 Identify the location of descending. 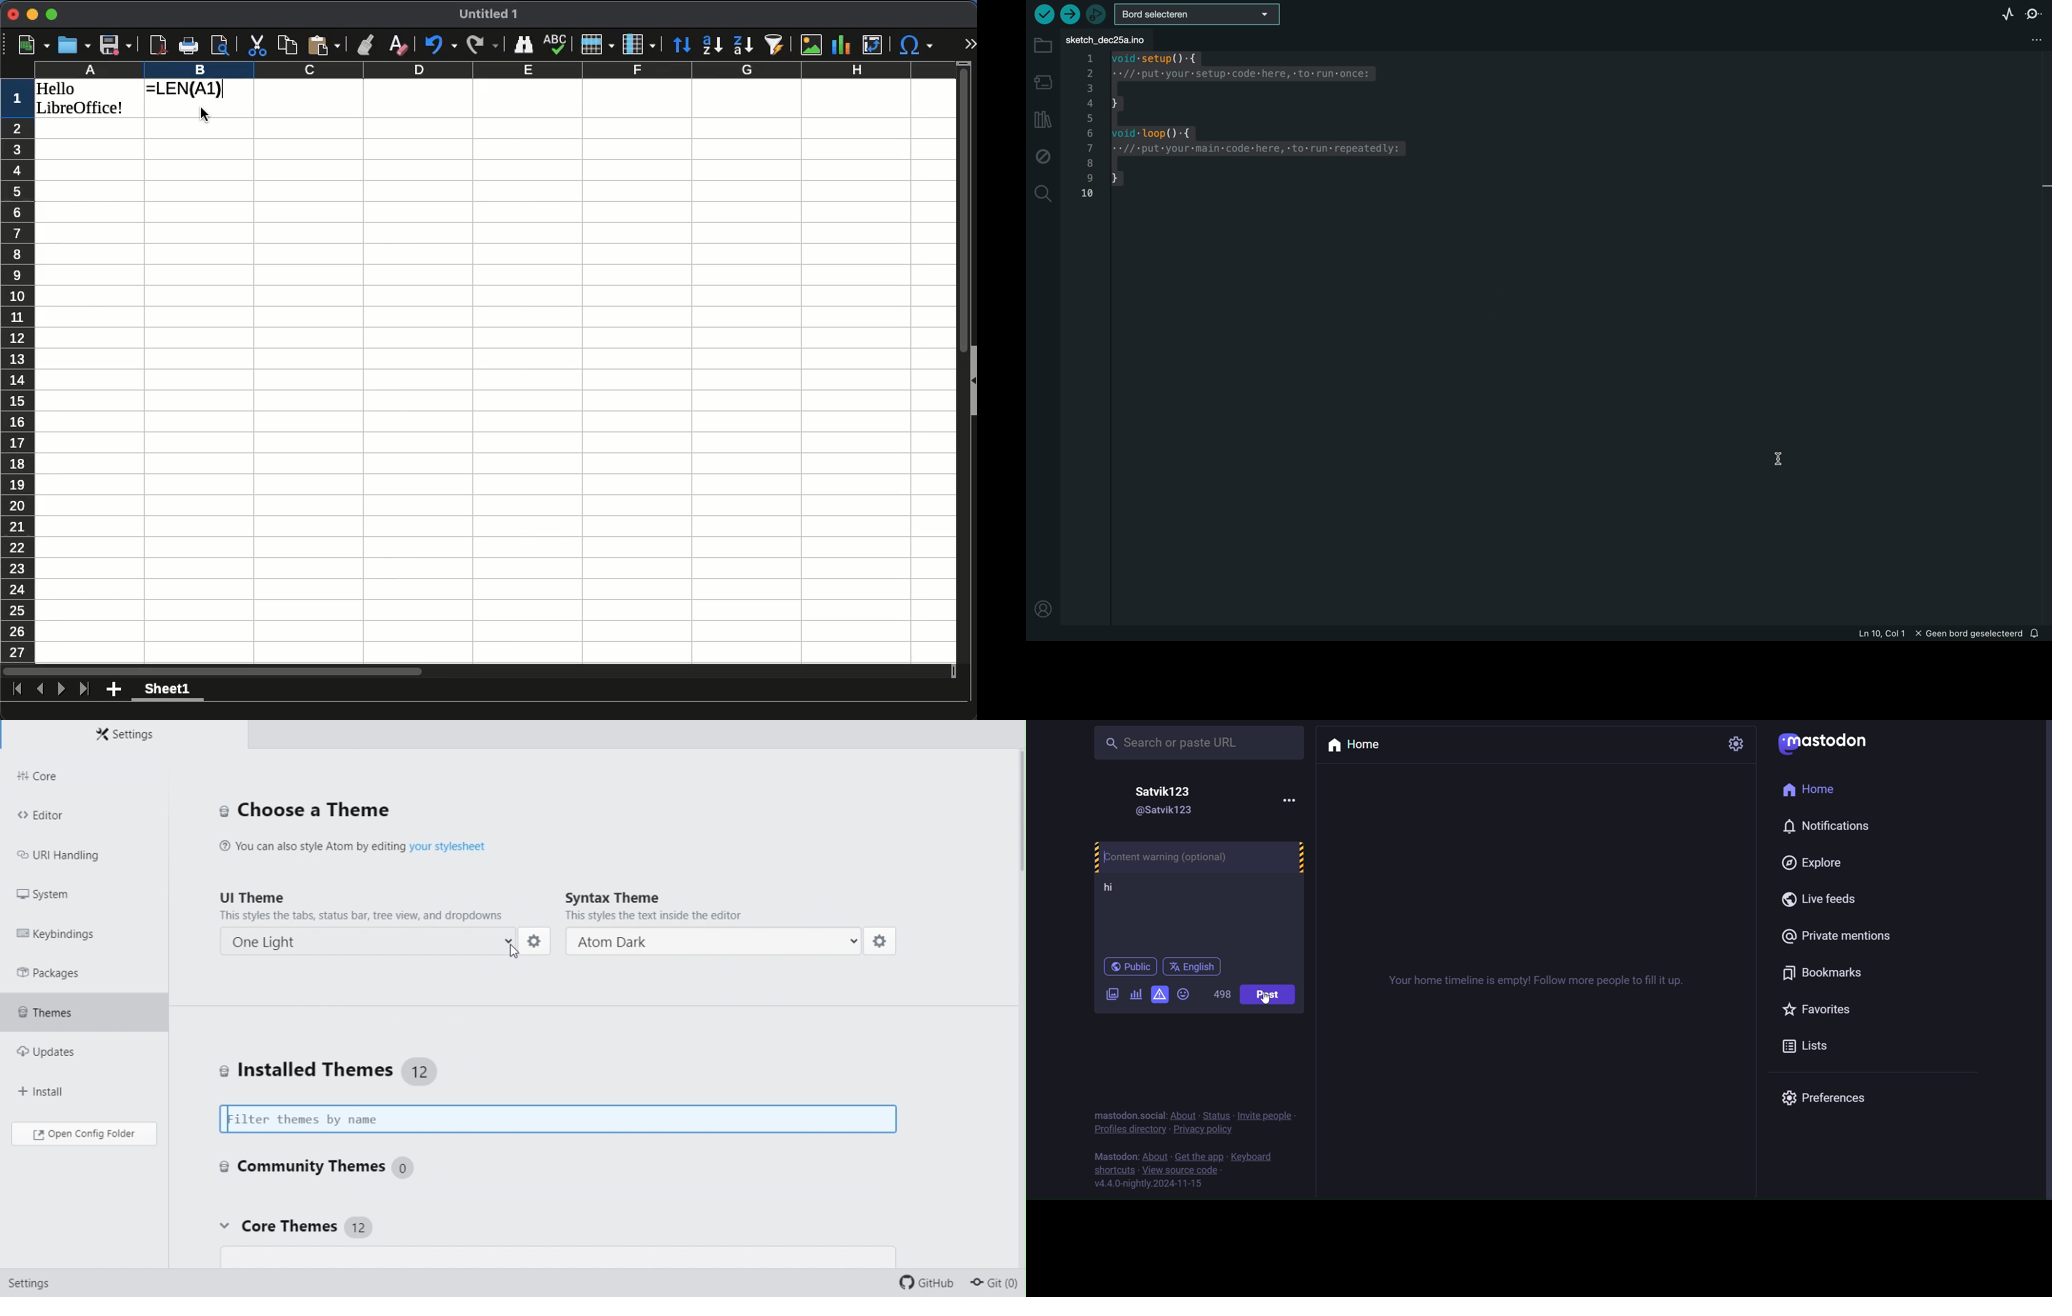
(743, 45).